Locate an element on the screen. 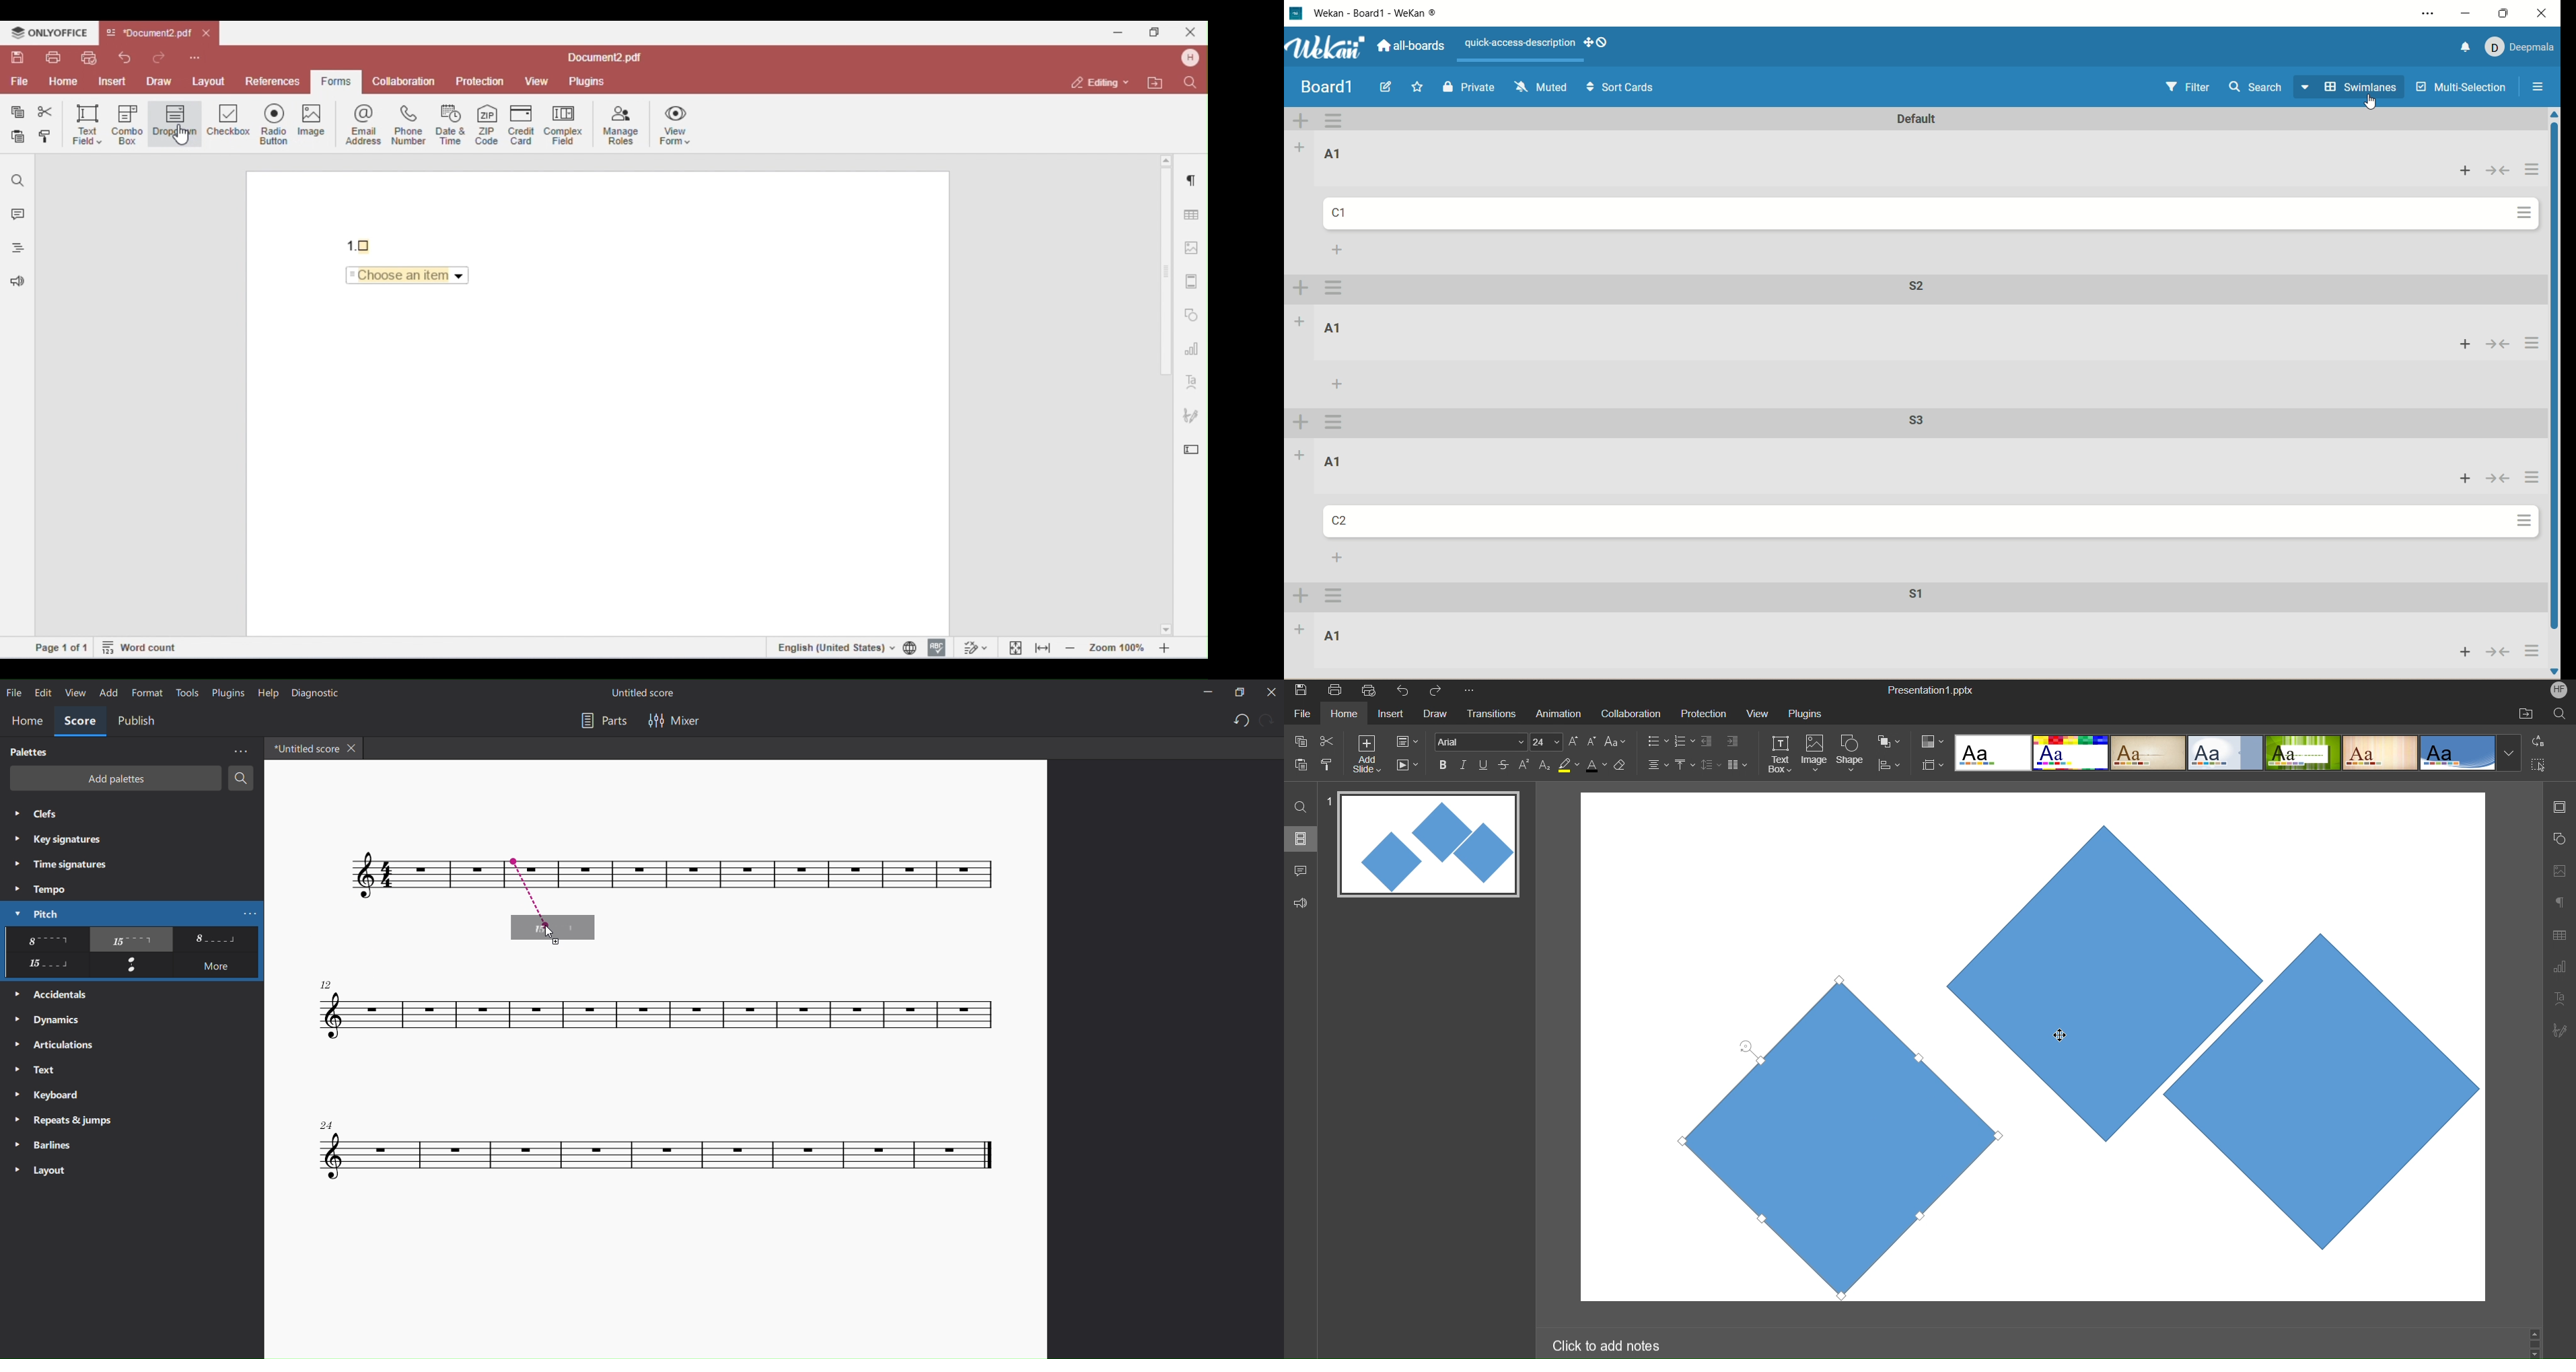 Image resolution: width=2576 pixels, height=1372 pixels. Print is located at coordinates (1334, 691).